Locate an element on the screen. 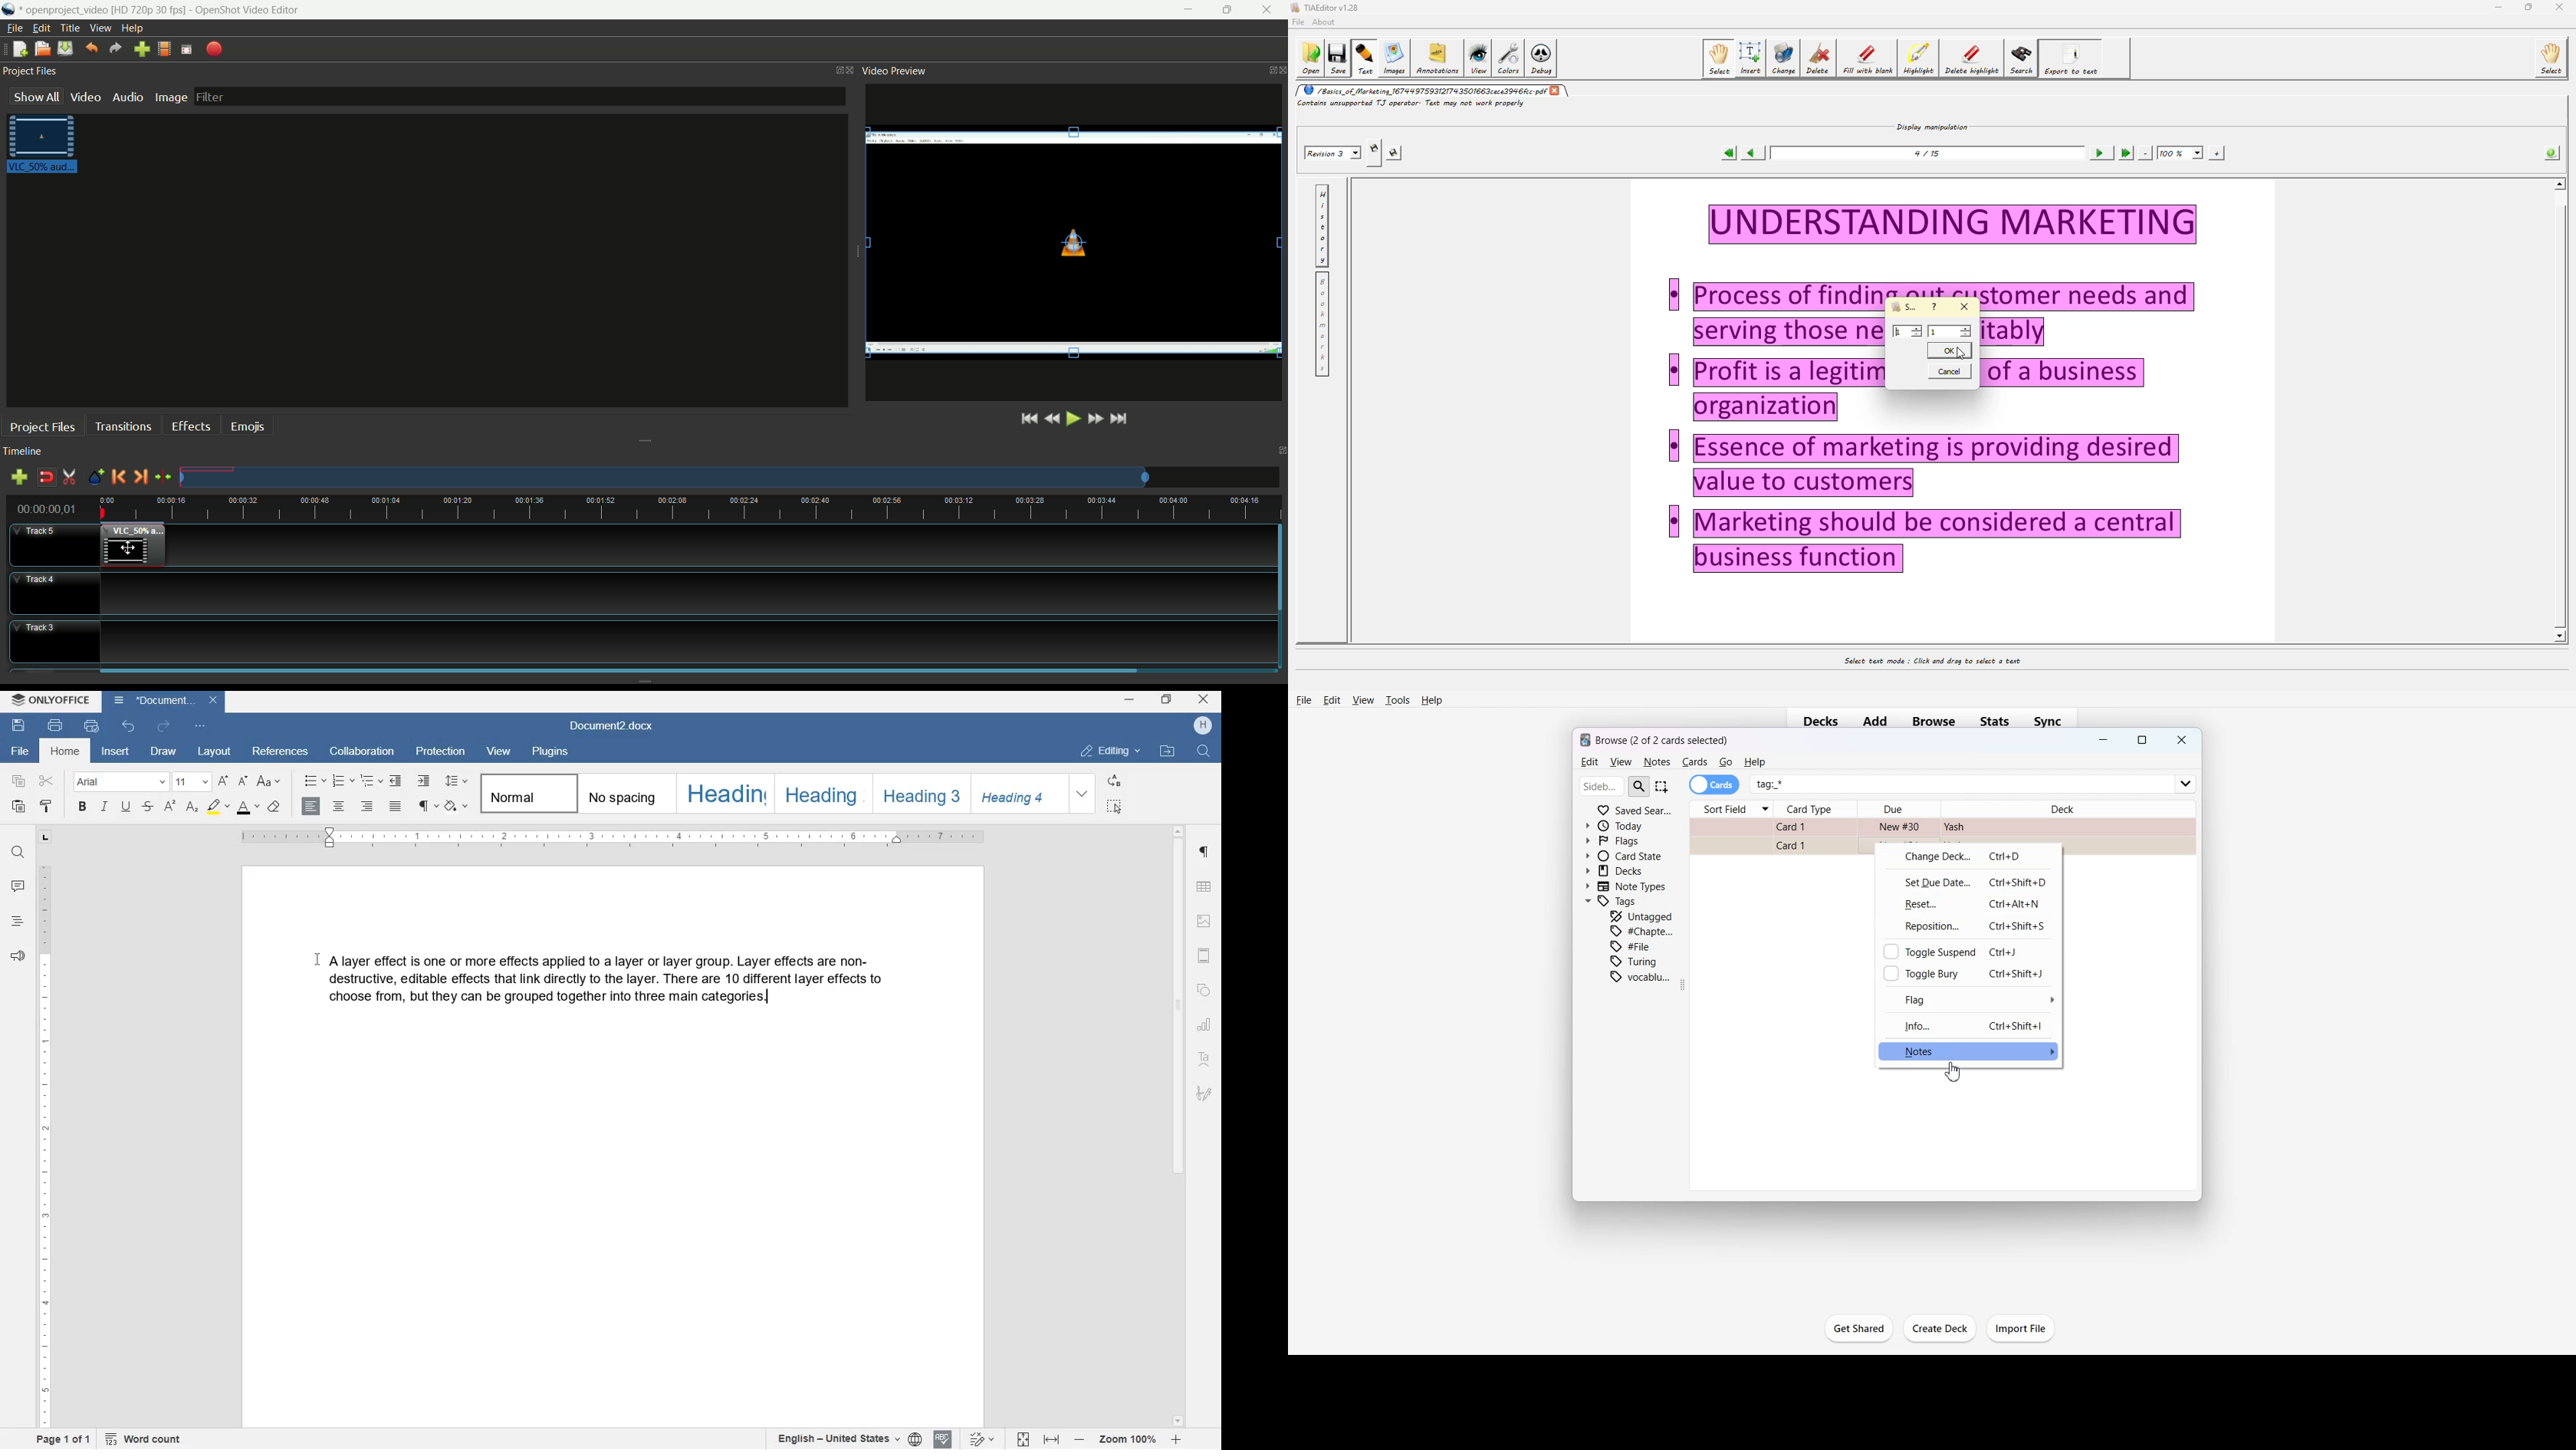 This screenshot has height=1456, width=2576. normal is located at coordinates (526, 793).